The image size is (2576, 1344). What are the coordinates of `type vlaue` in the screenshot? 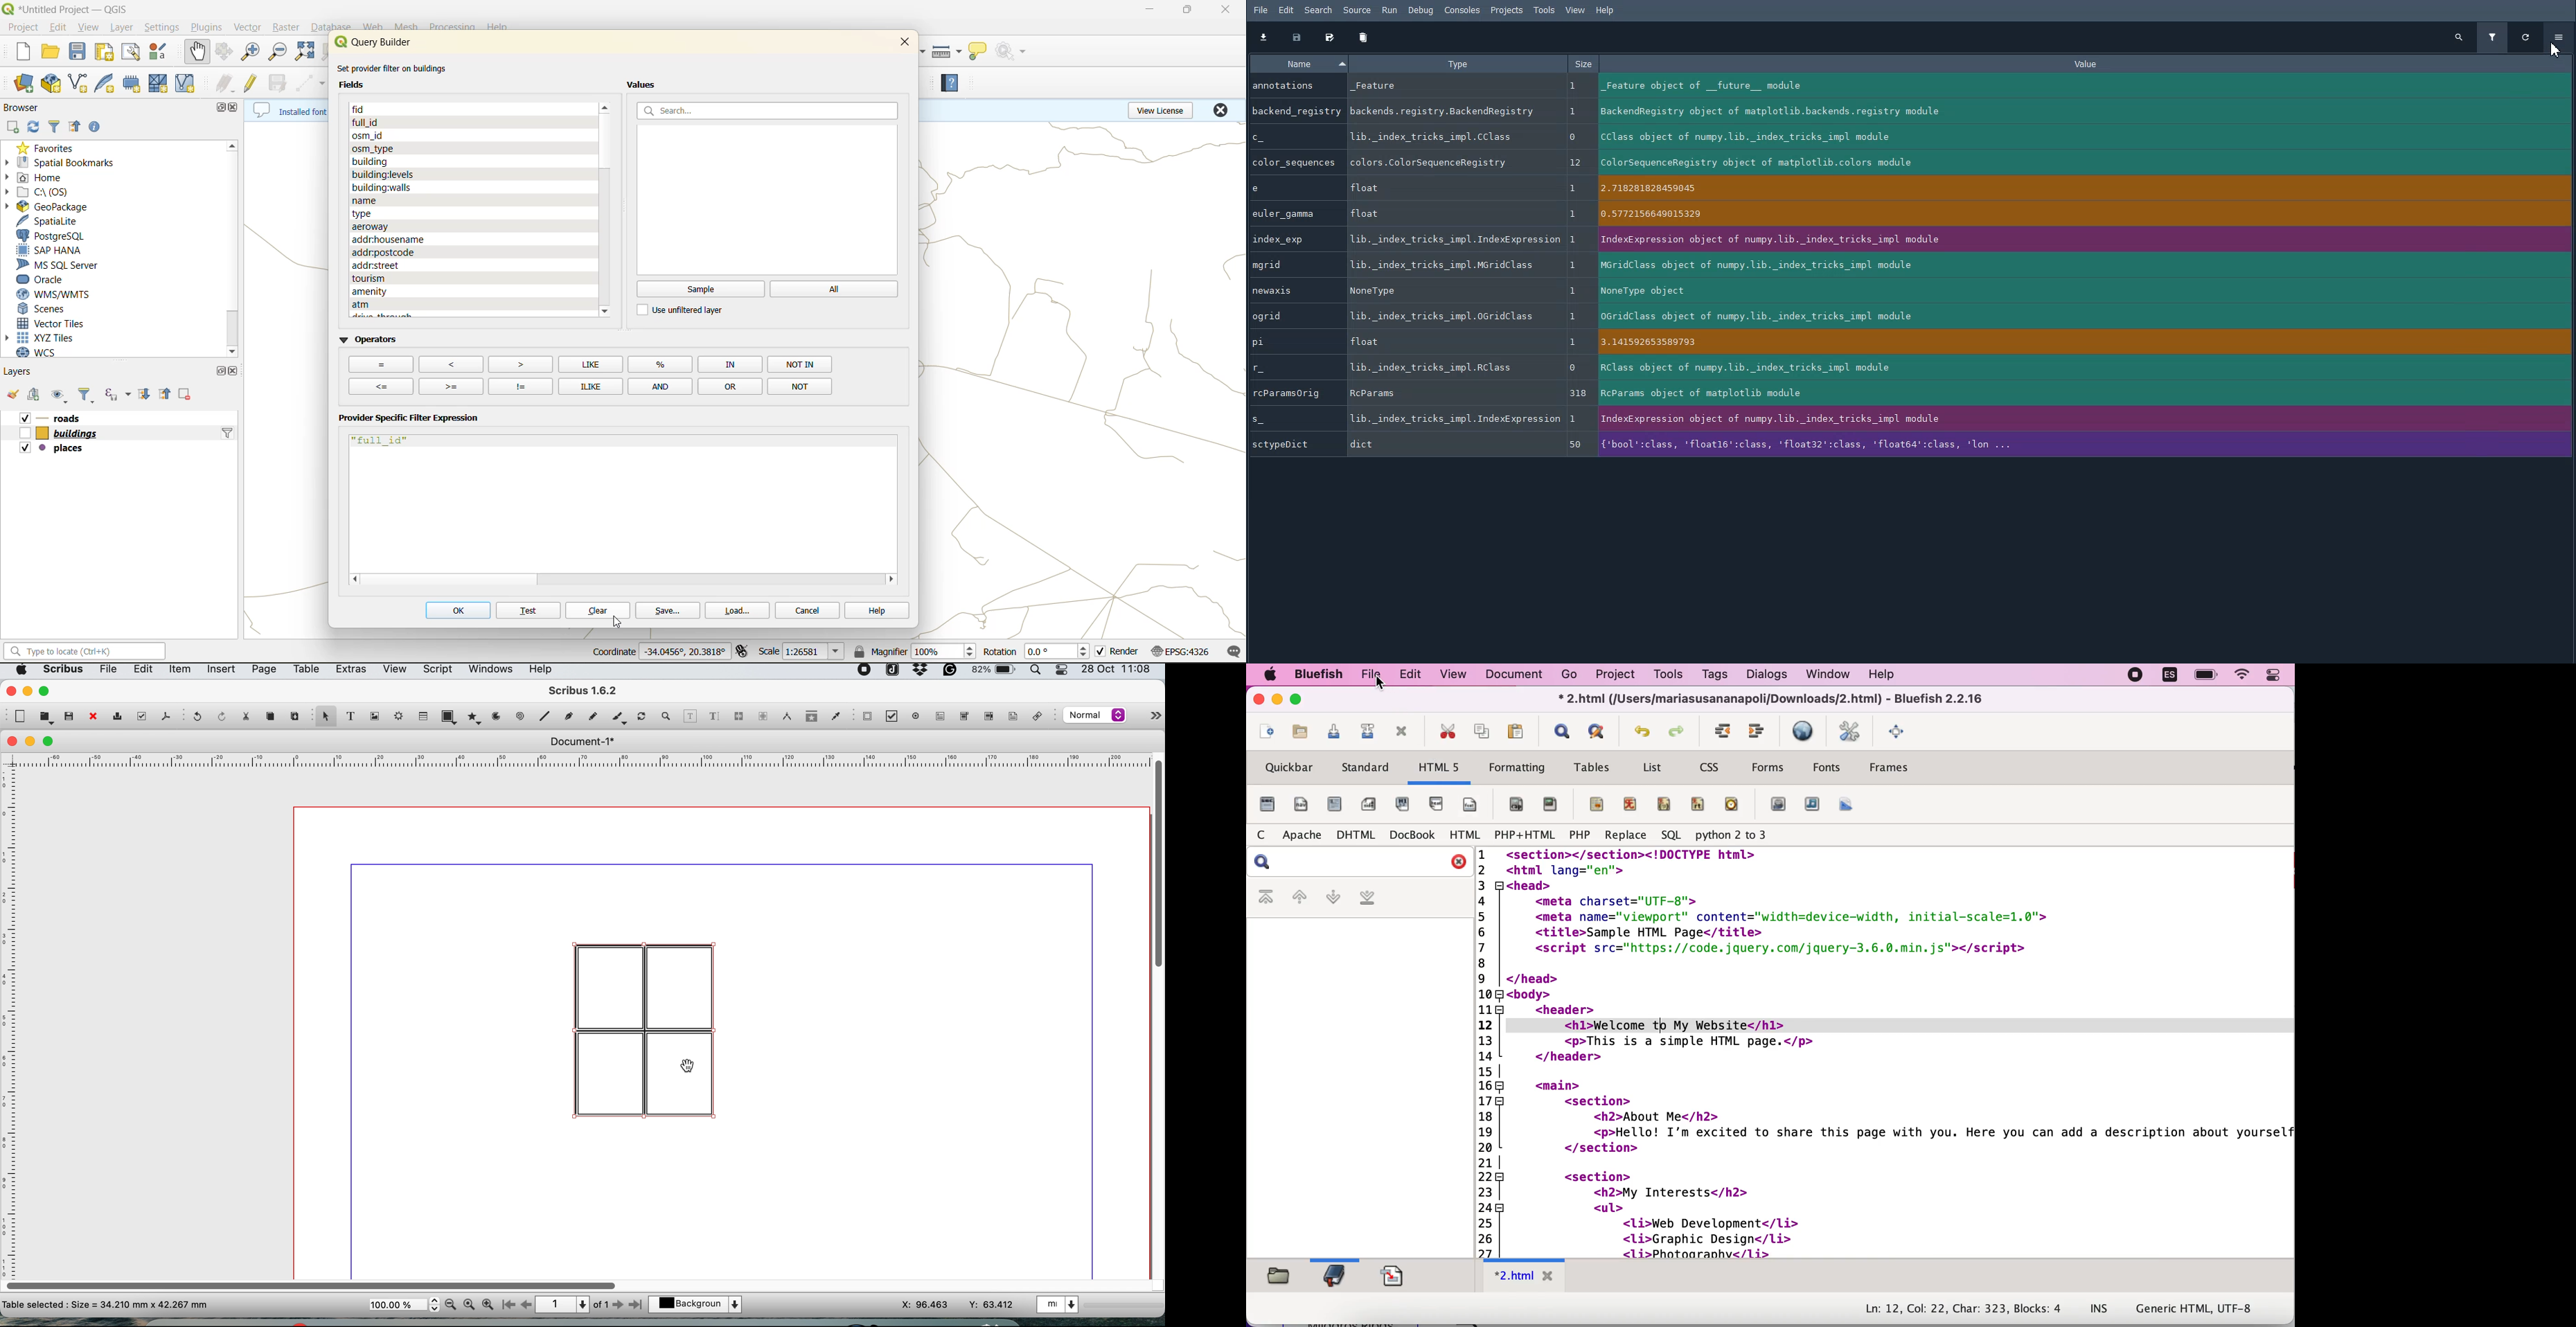 It's located at (1454, 240).